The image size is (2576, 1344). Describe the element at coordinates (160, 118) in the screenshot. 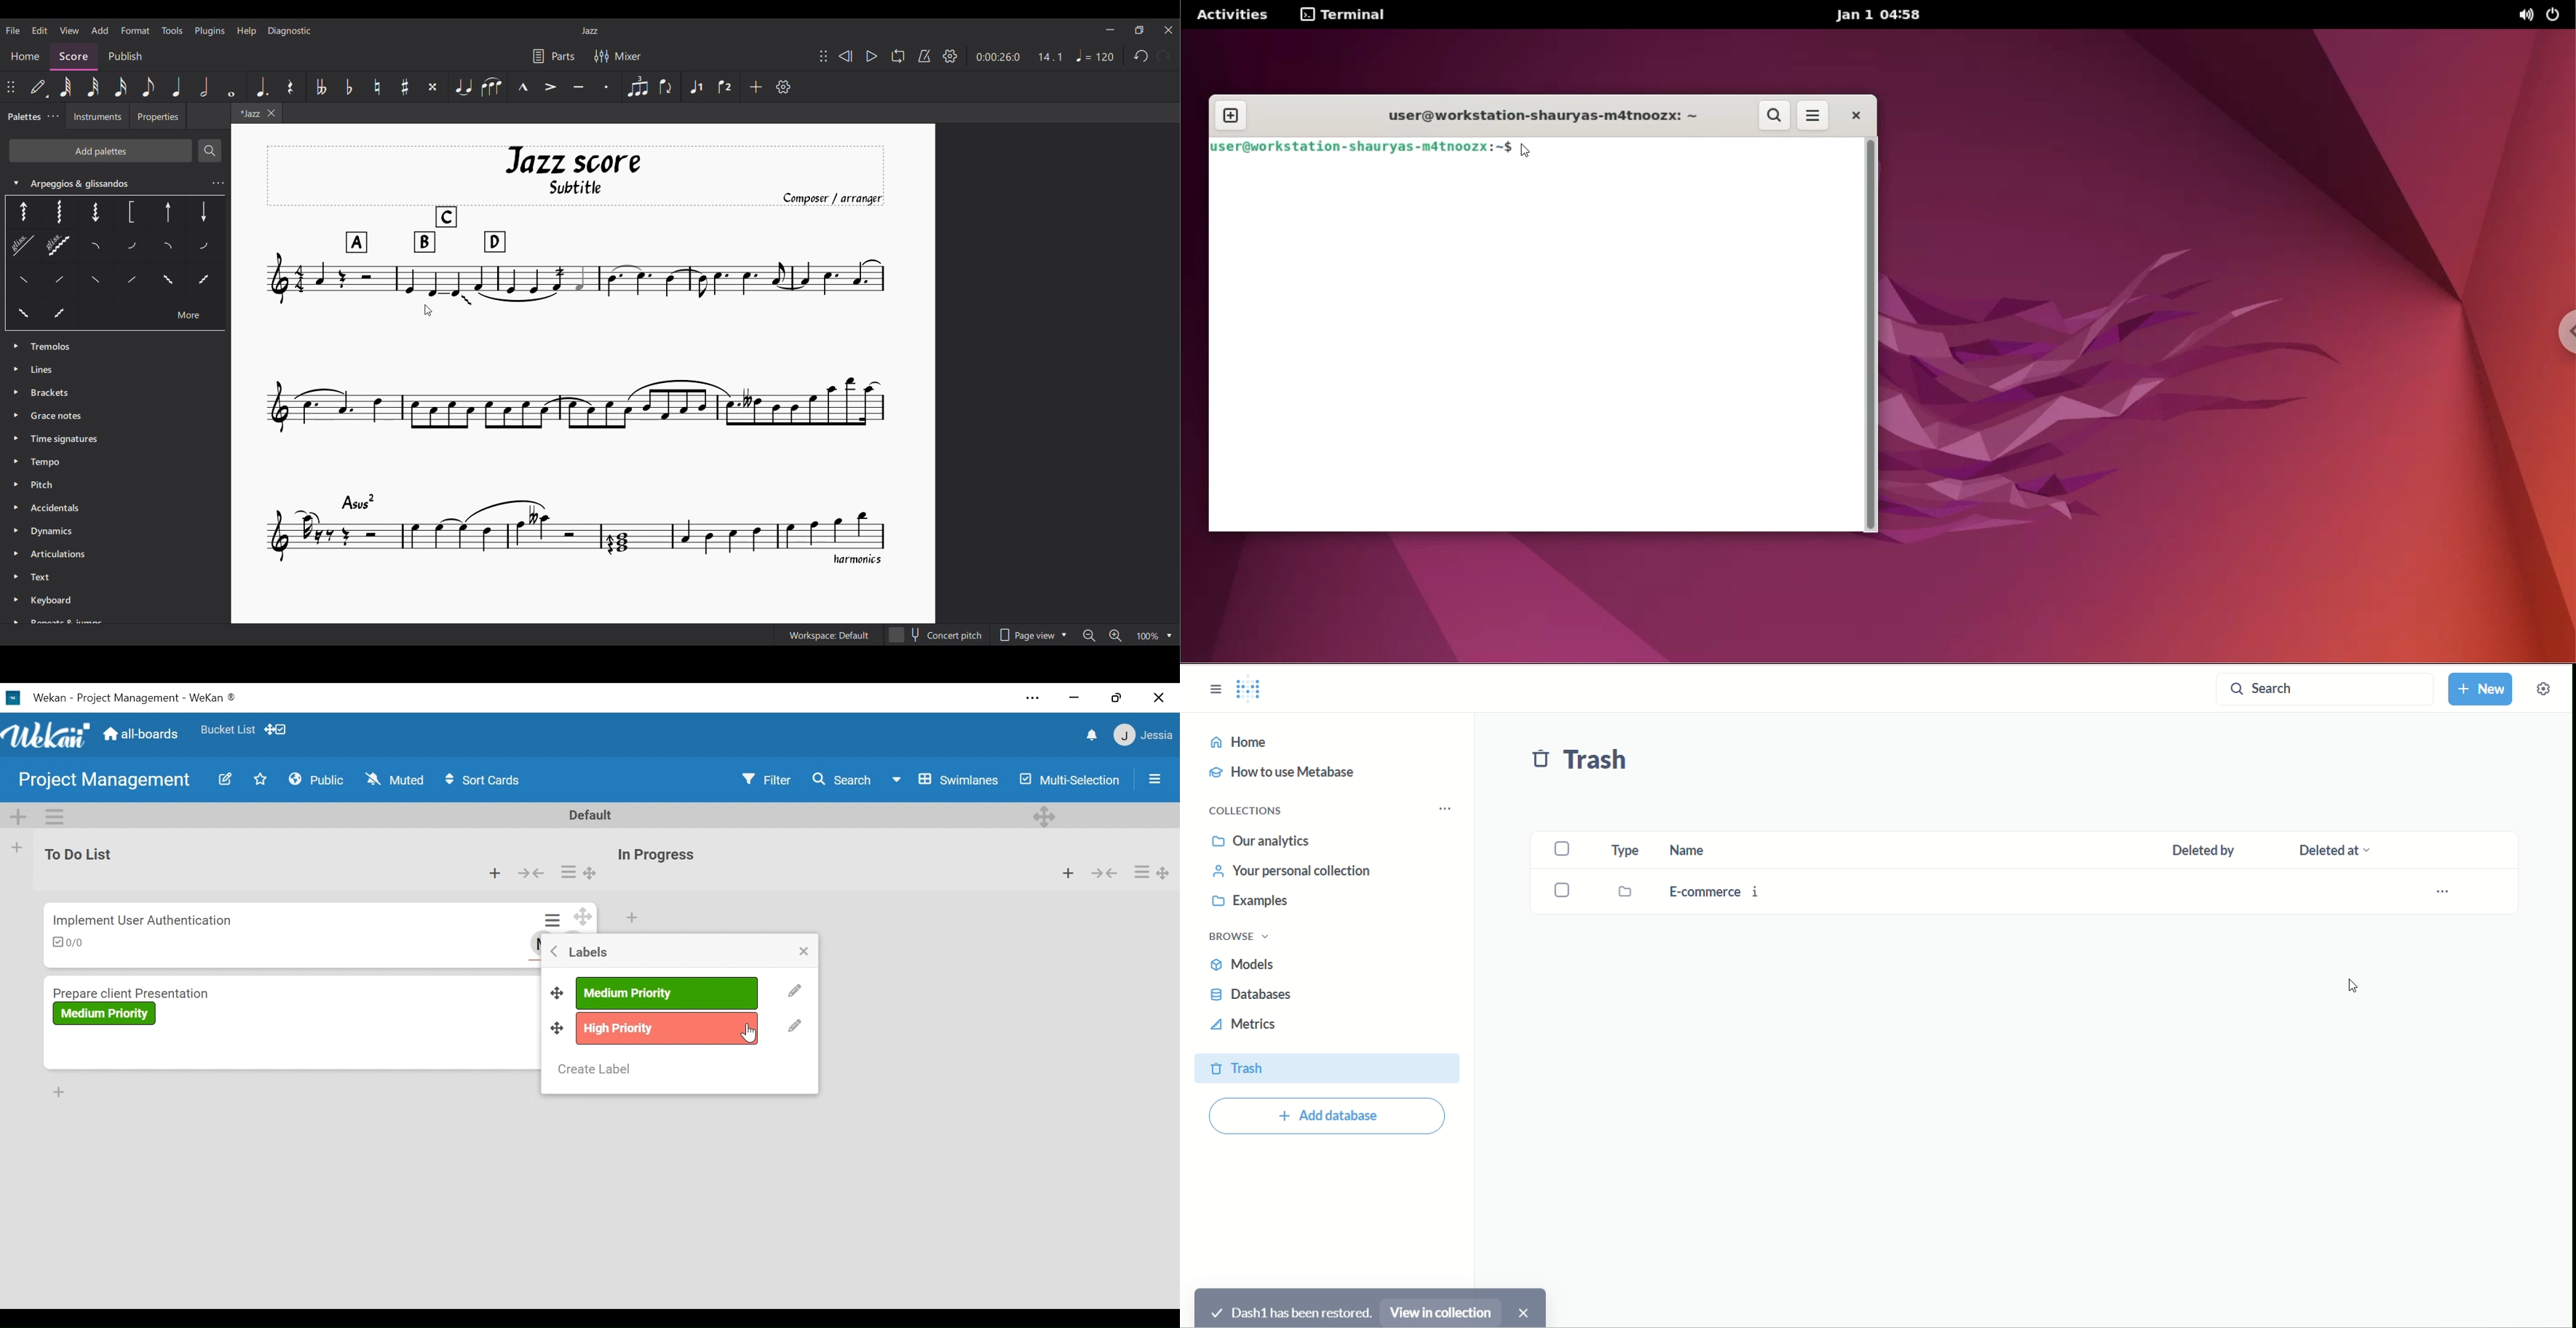

I see `Properties` at that location.